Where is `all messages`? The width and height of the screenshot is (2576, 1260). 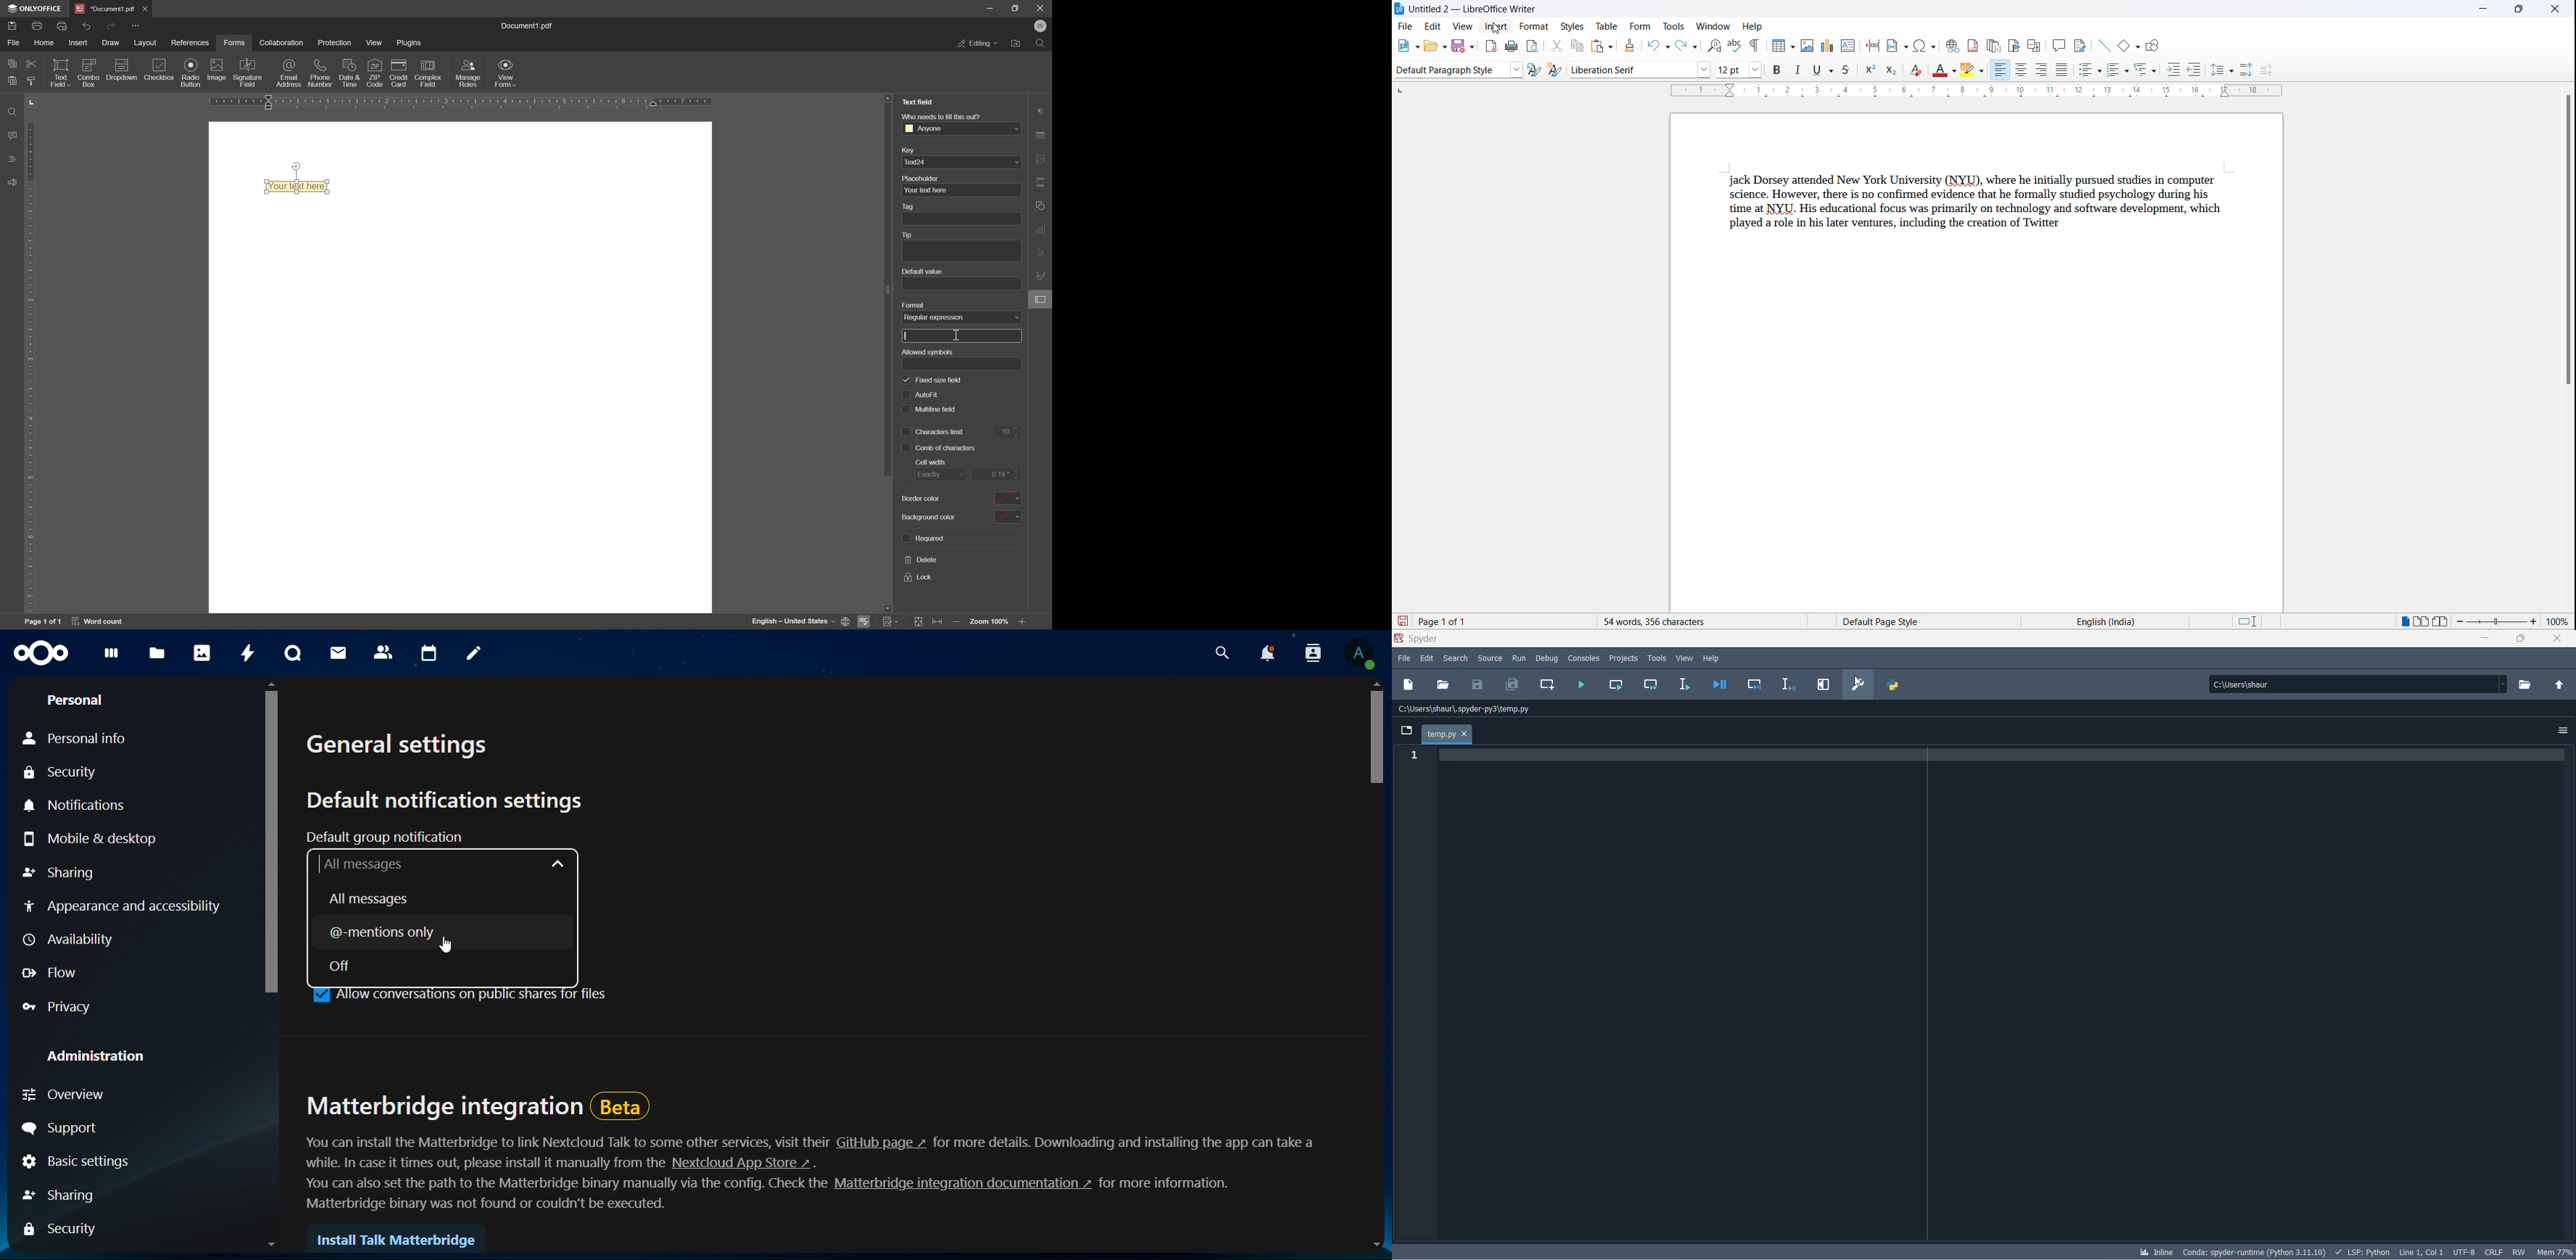 all messages is located at coordinates (443, 864).